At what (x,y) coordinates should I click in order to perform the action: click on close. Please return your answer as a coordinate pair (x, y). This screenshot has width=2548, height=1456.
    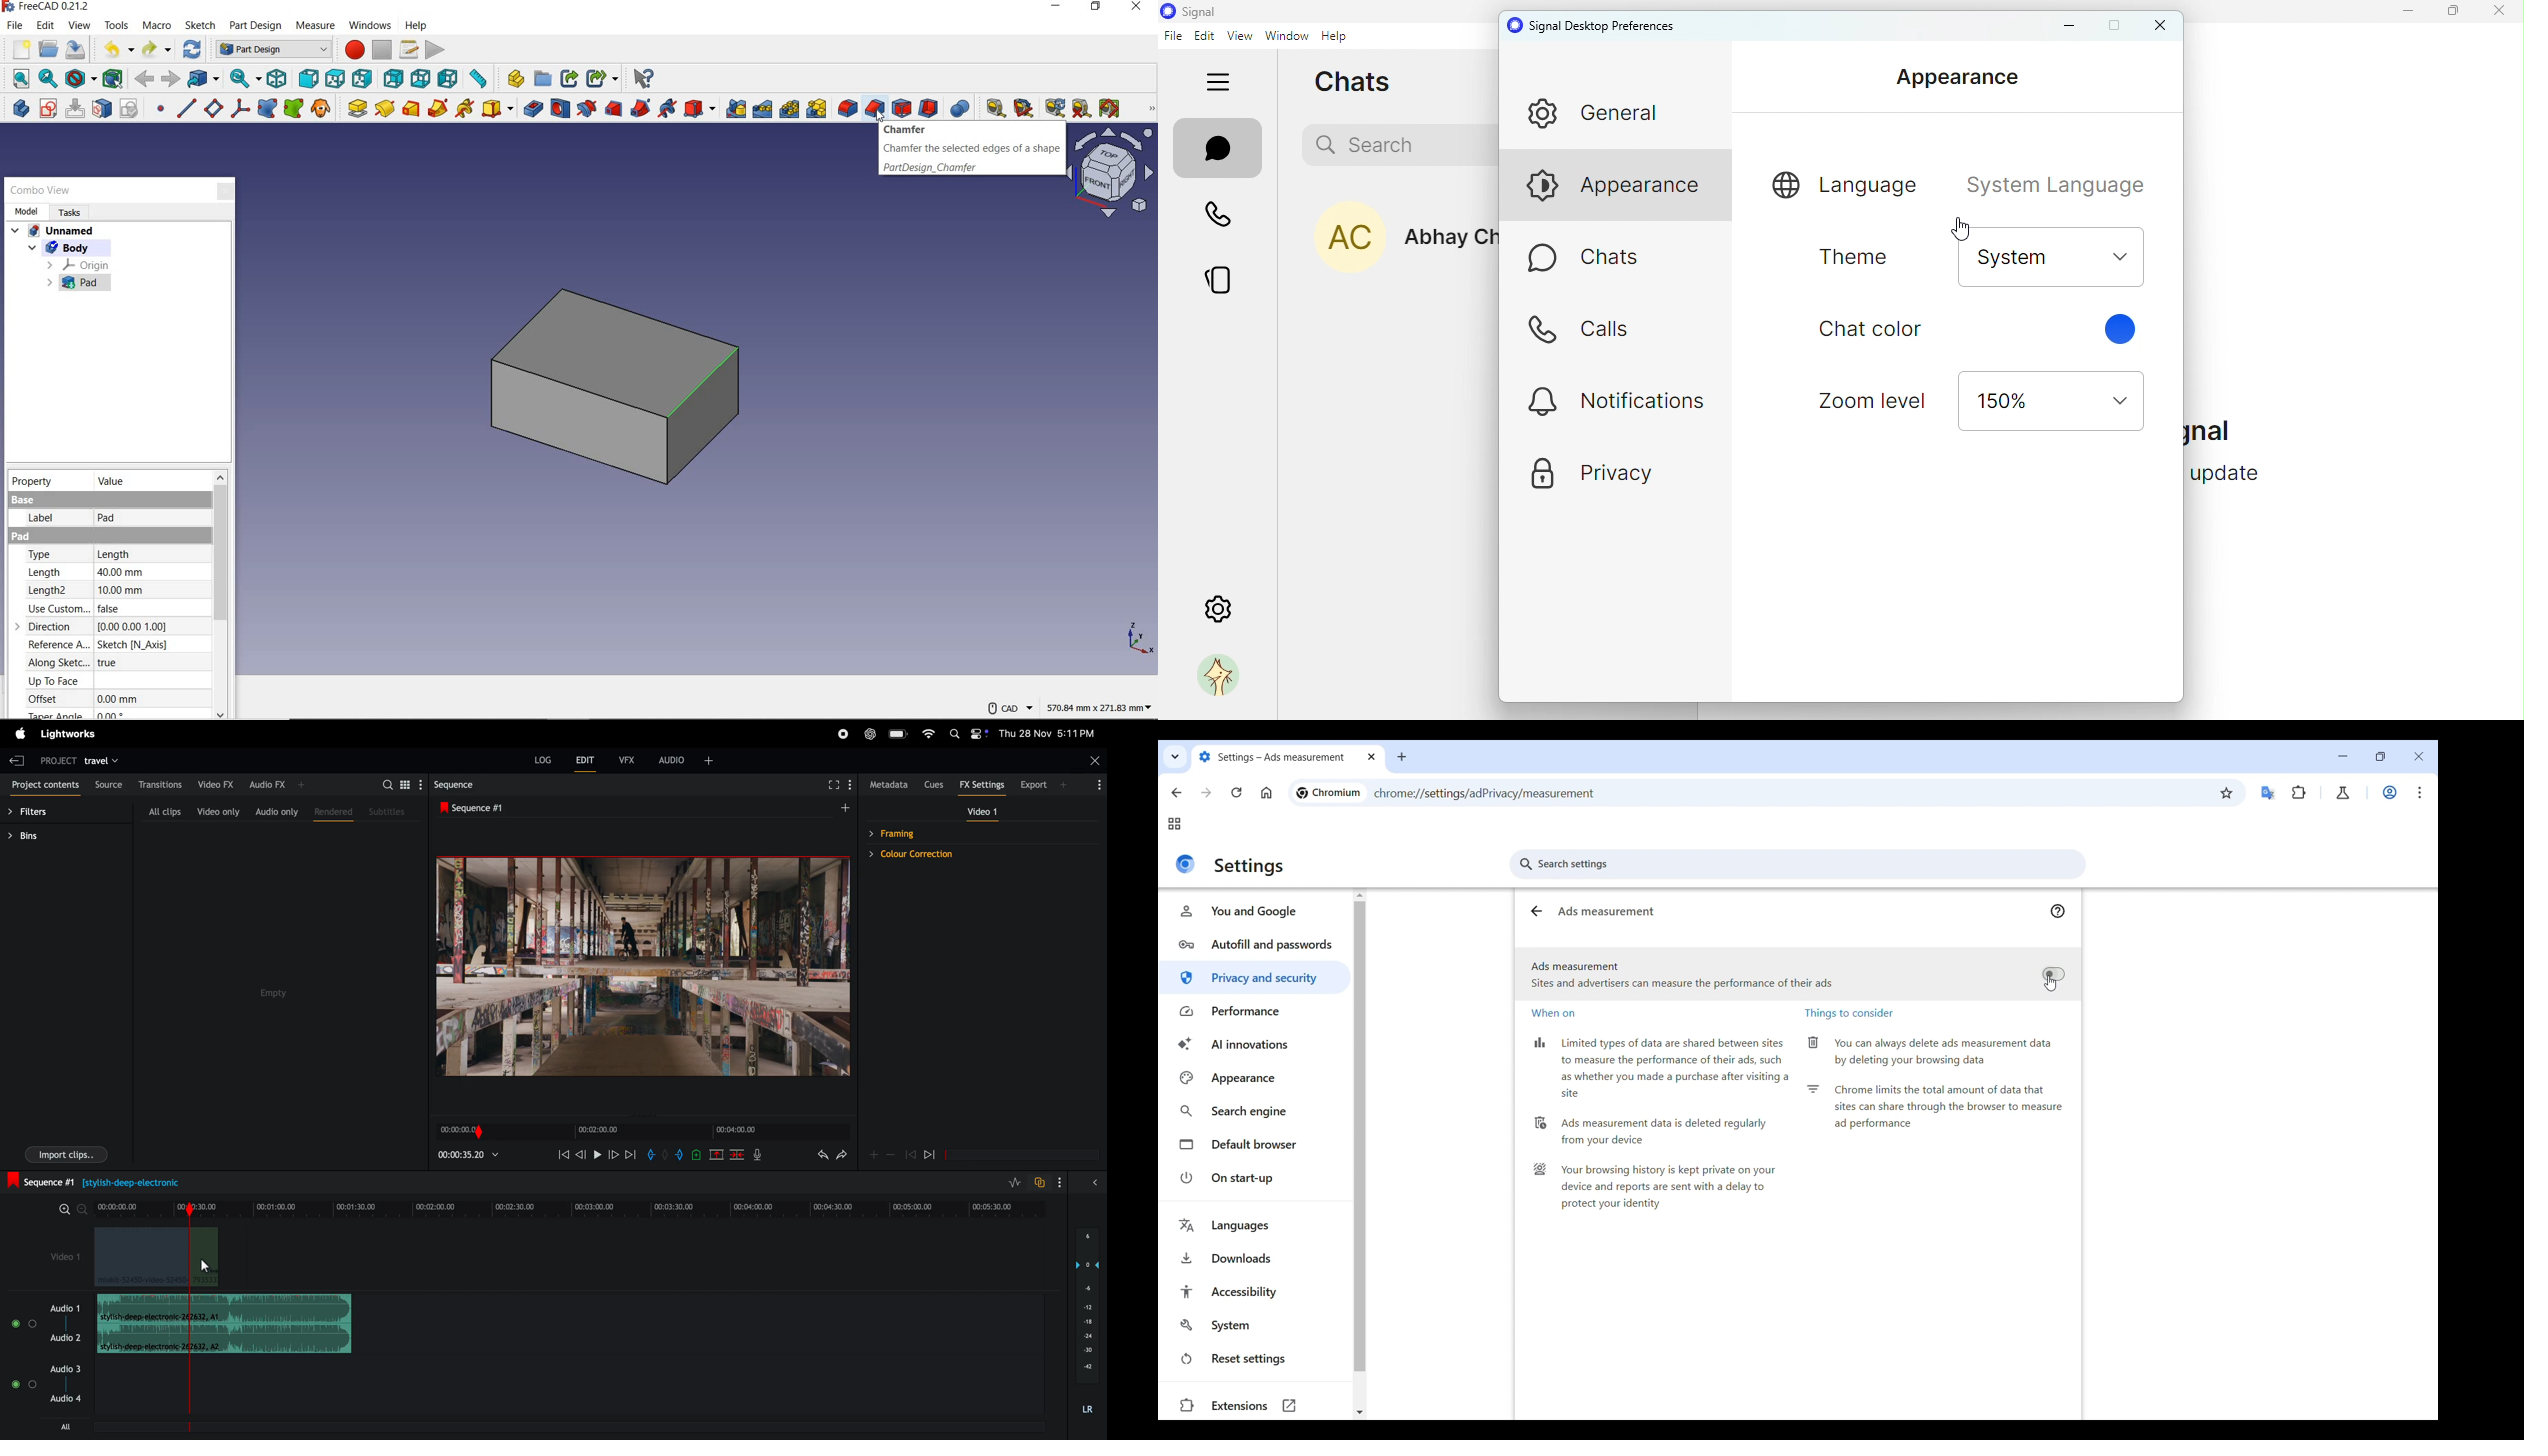
    Looking at the image, I should click on (1137, 8).